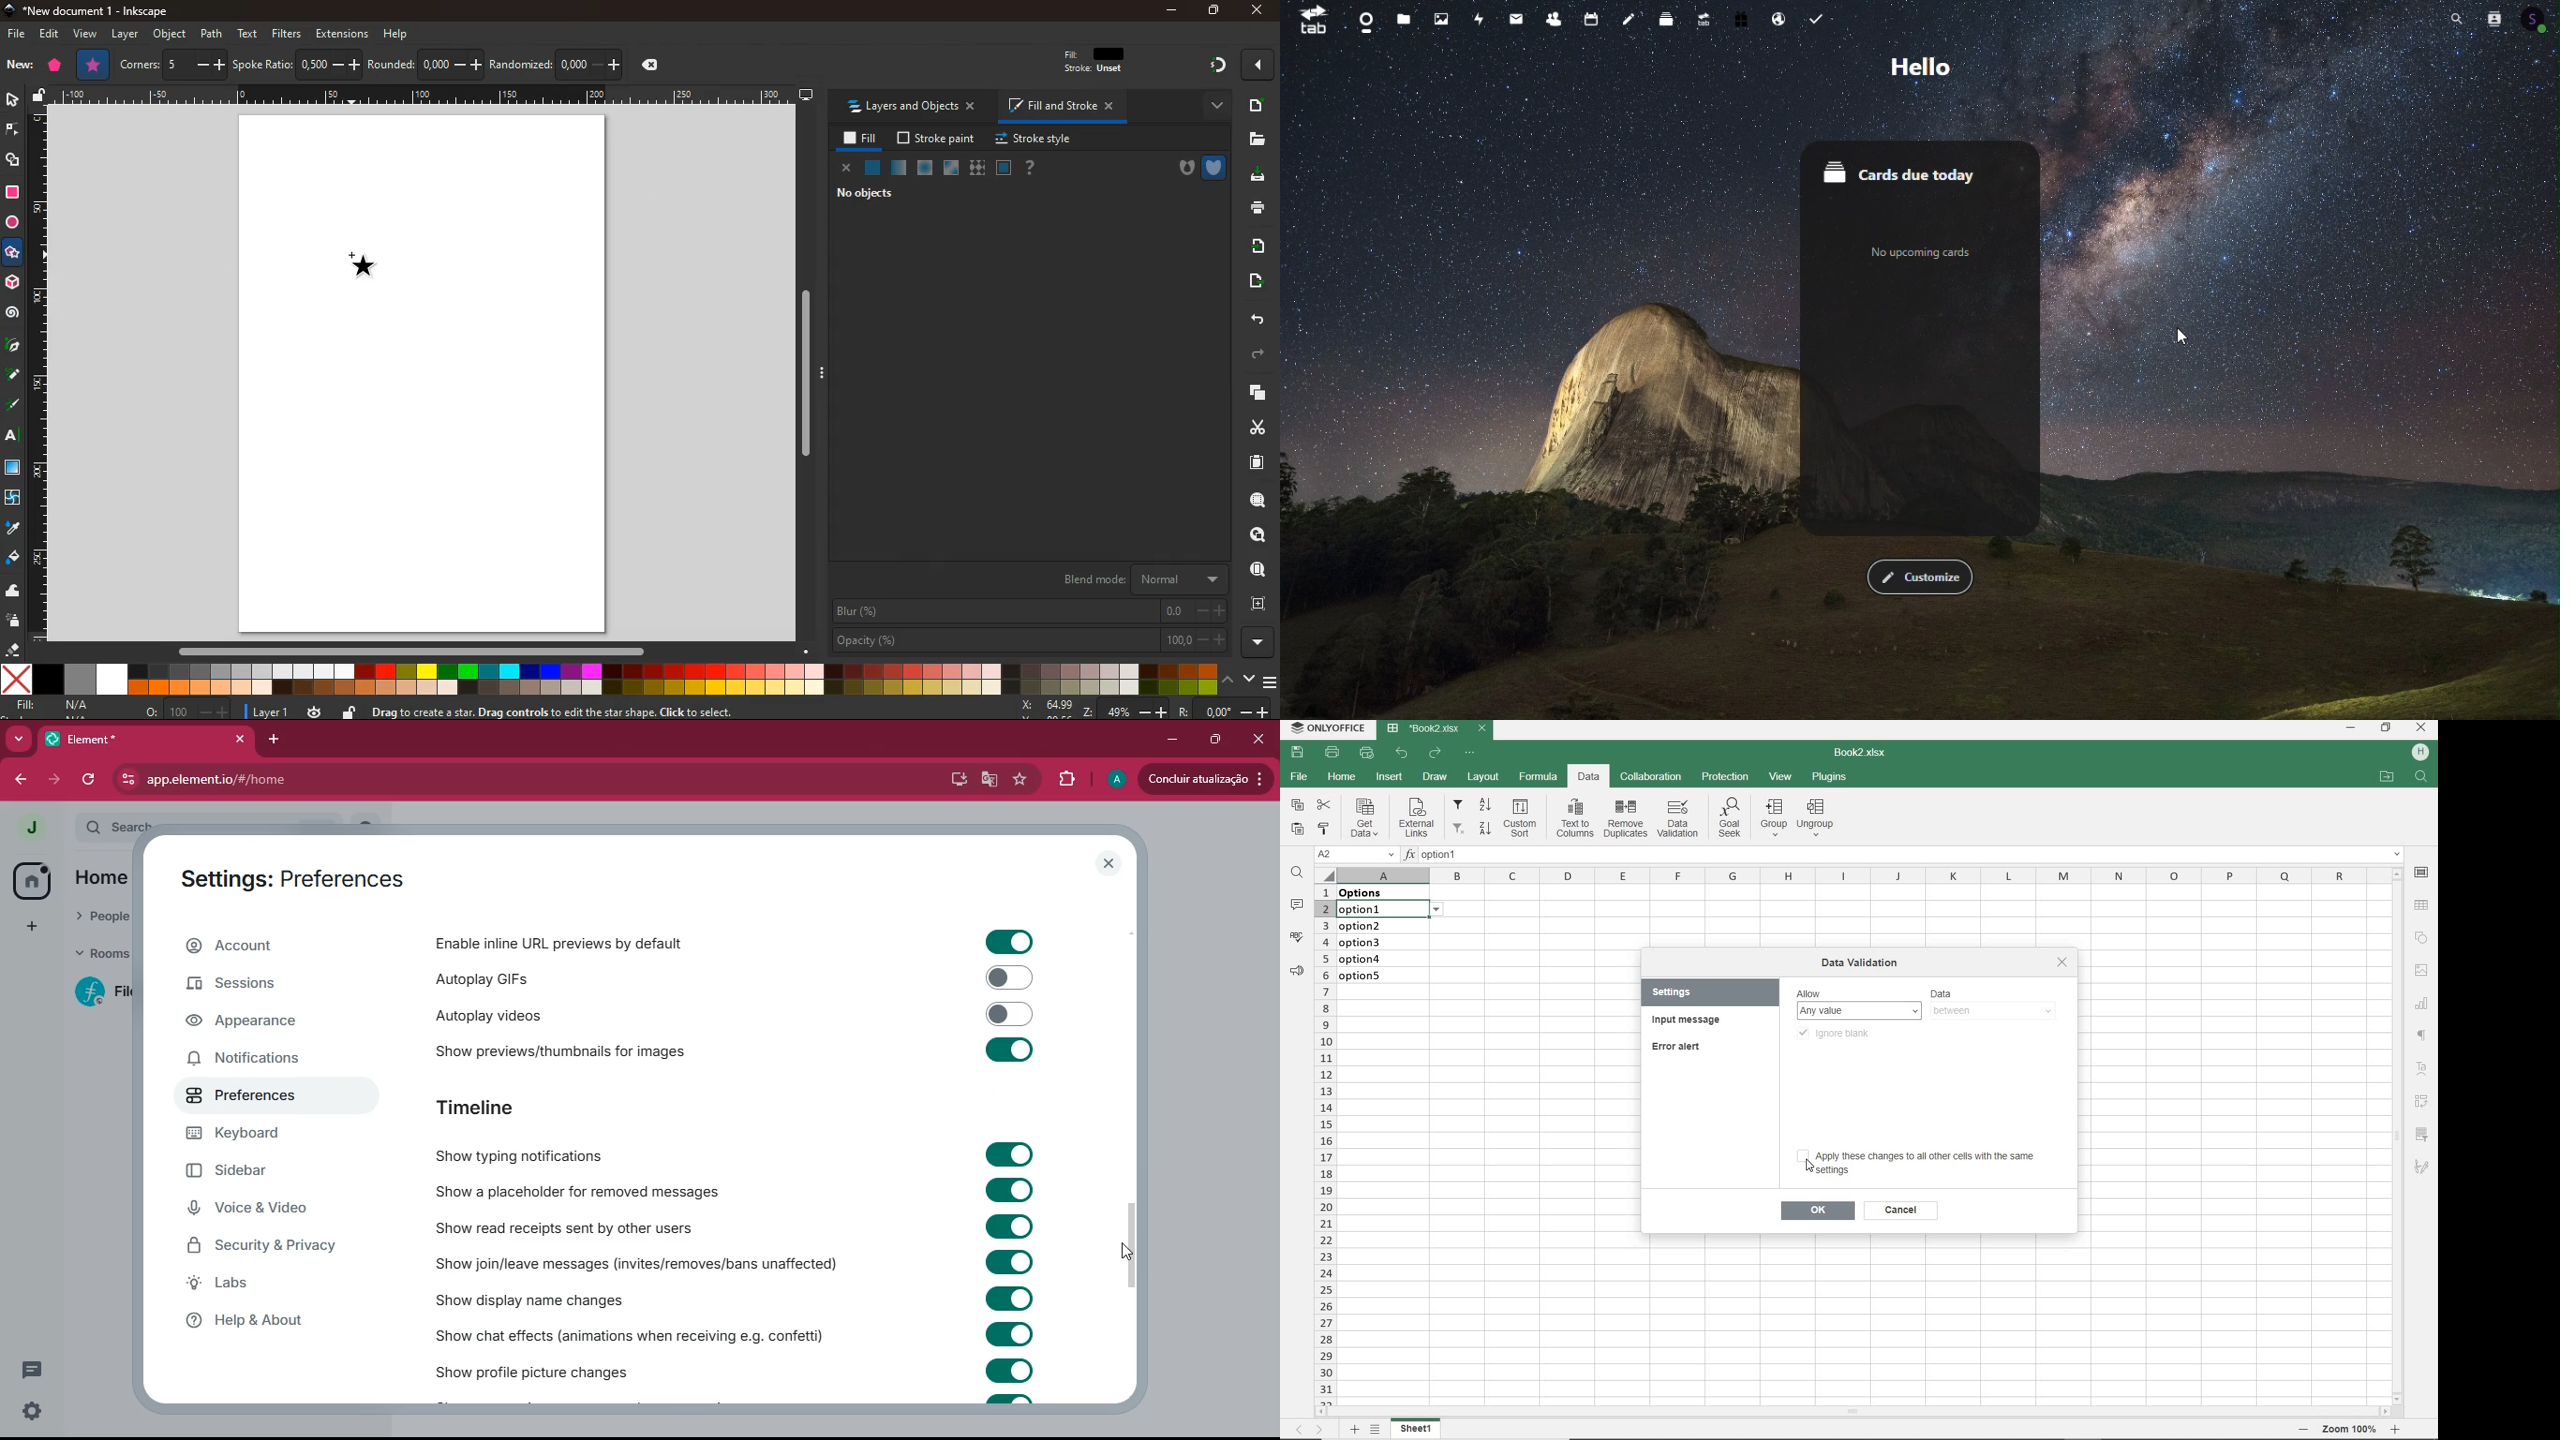 The width and height of the screenshot is (2576, 1456). I want to click on show previews/thumbnails for images, so click(577, 1048).